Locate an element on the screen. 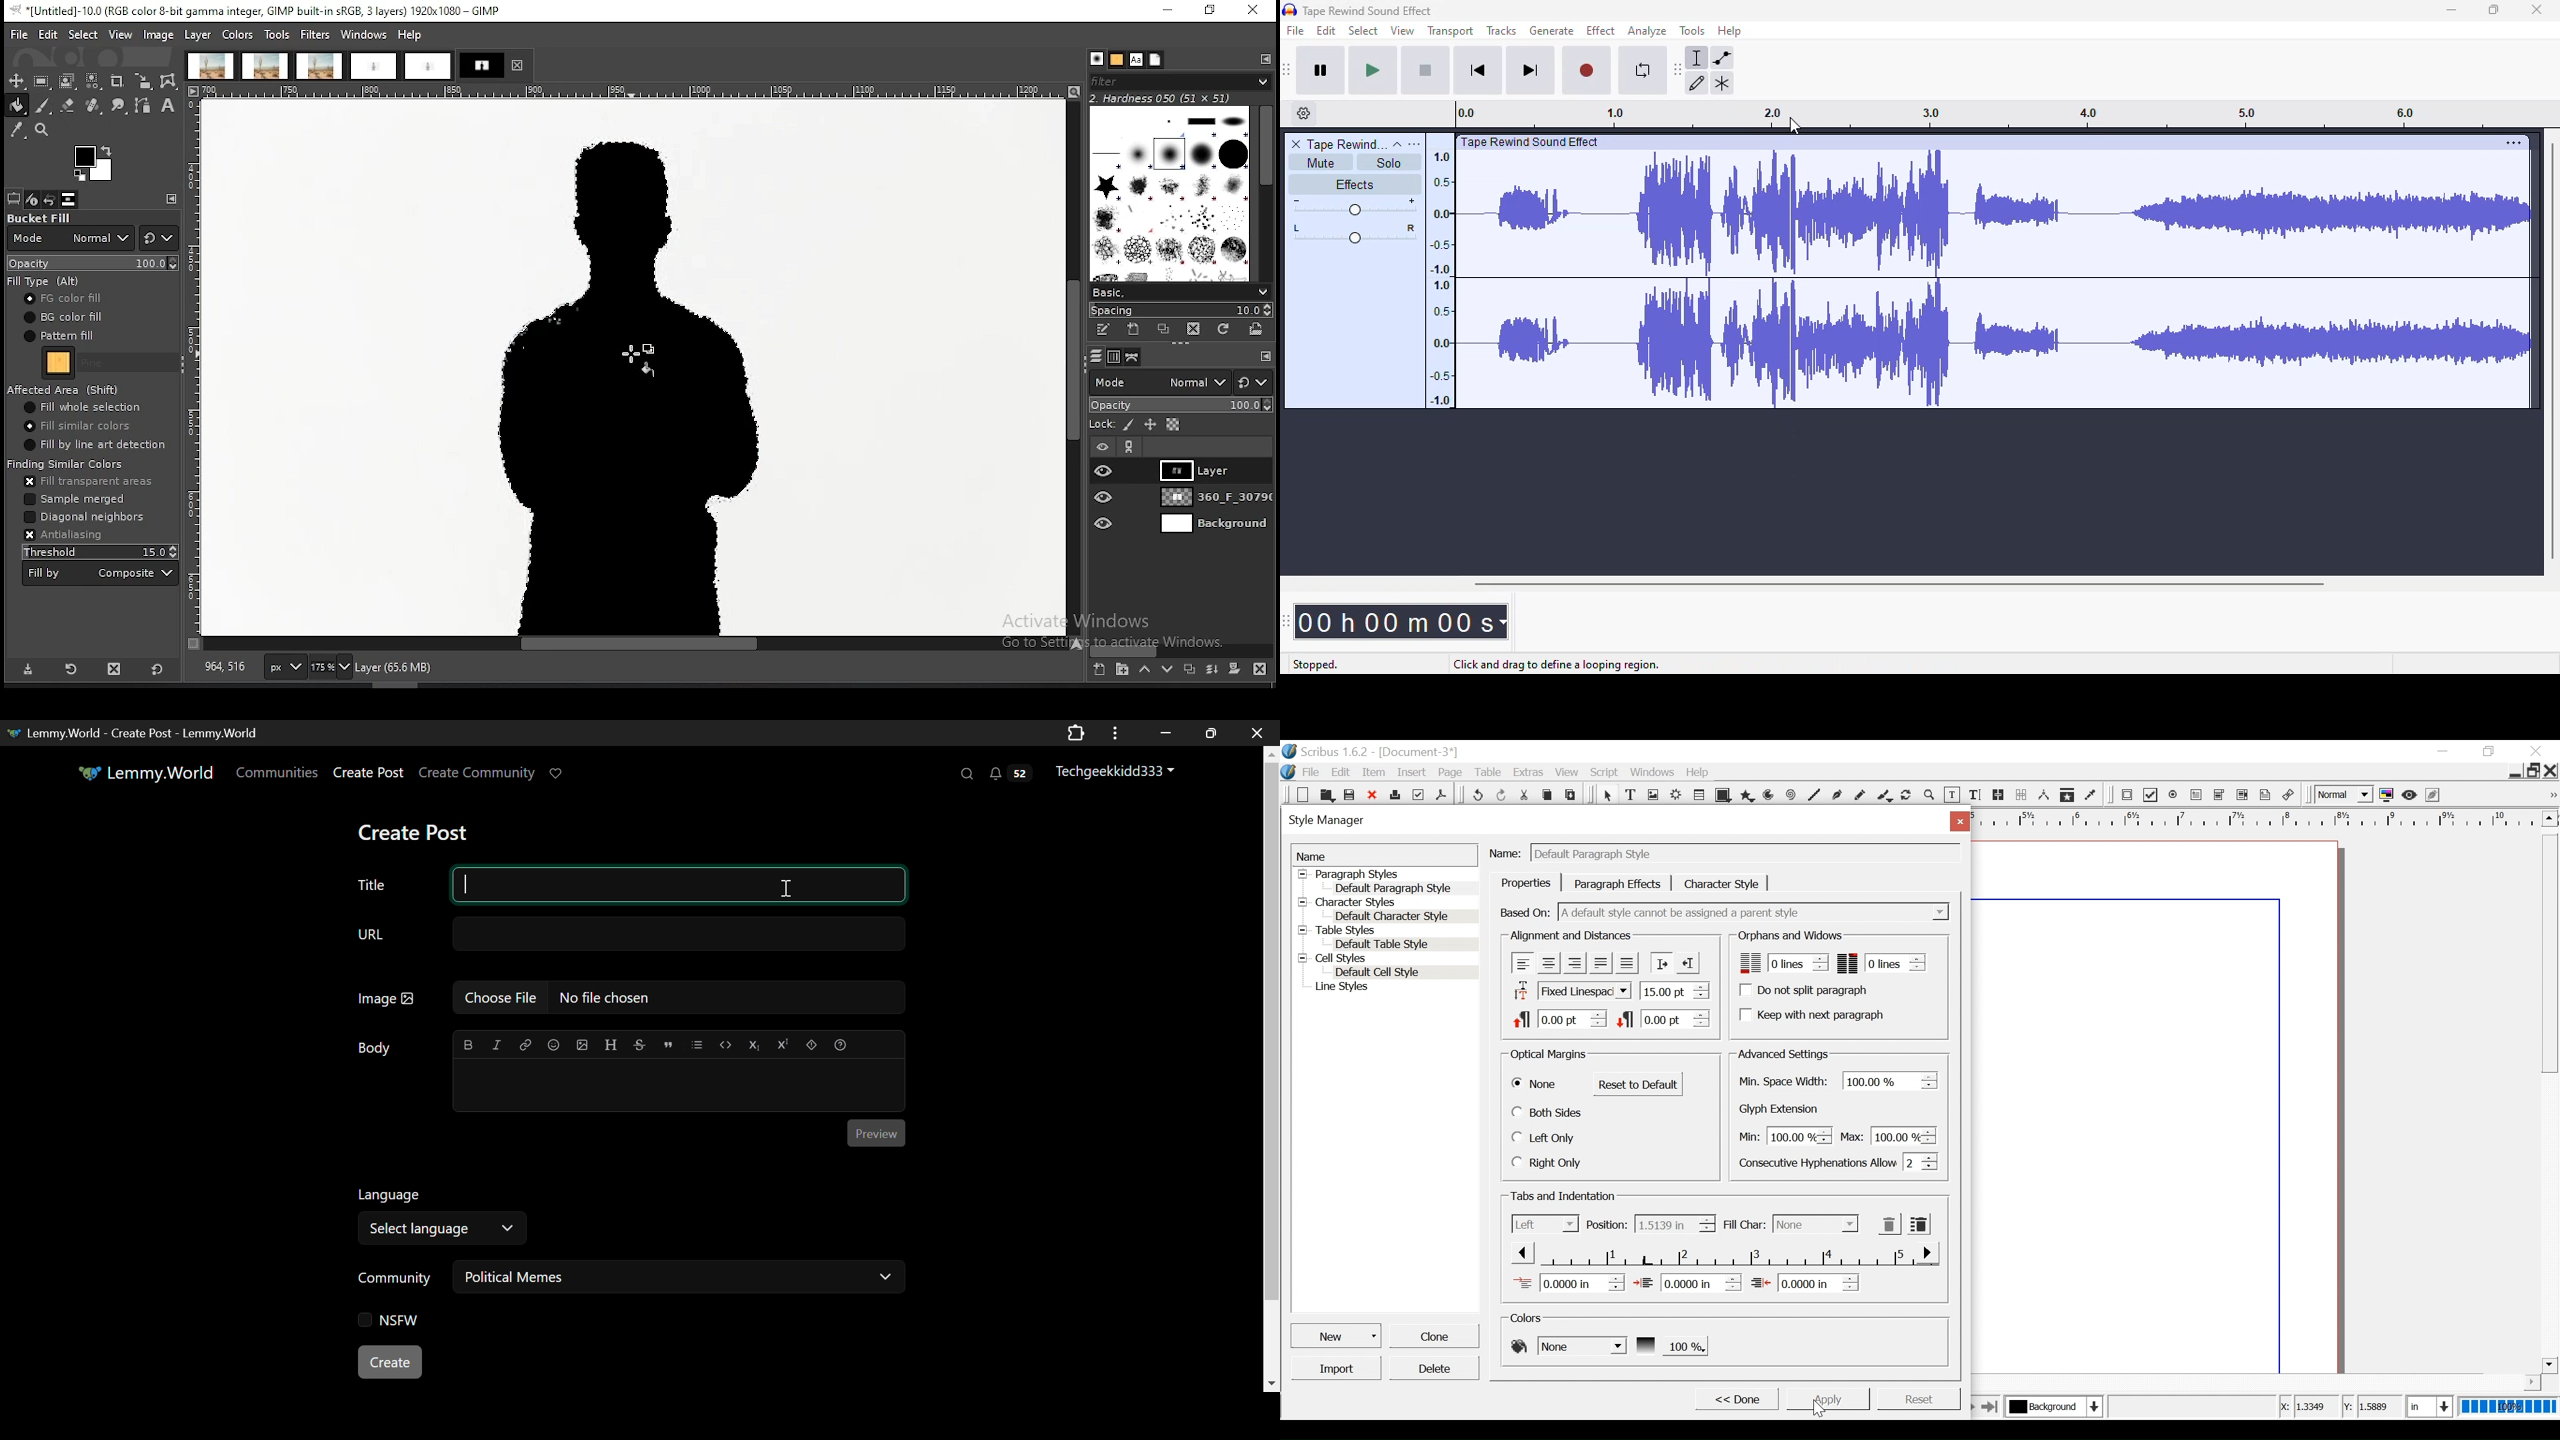 The height and width of the screenshot is (1456, 2576). Default Table Styles is located at coordinates (1403, 945).